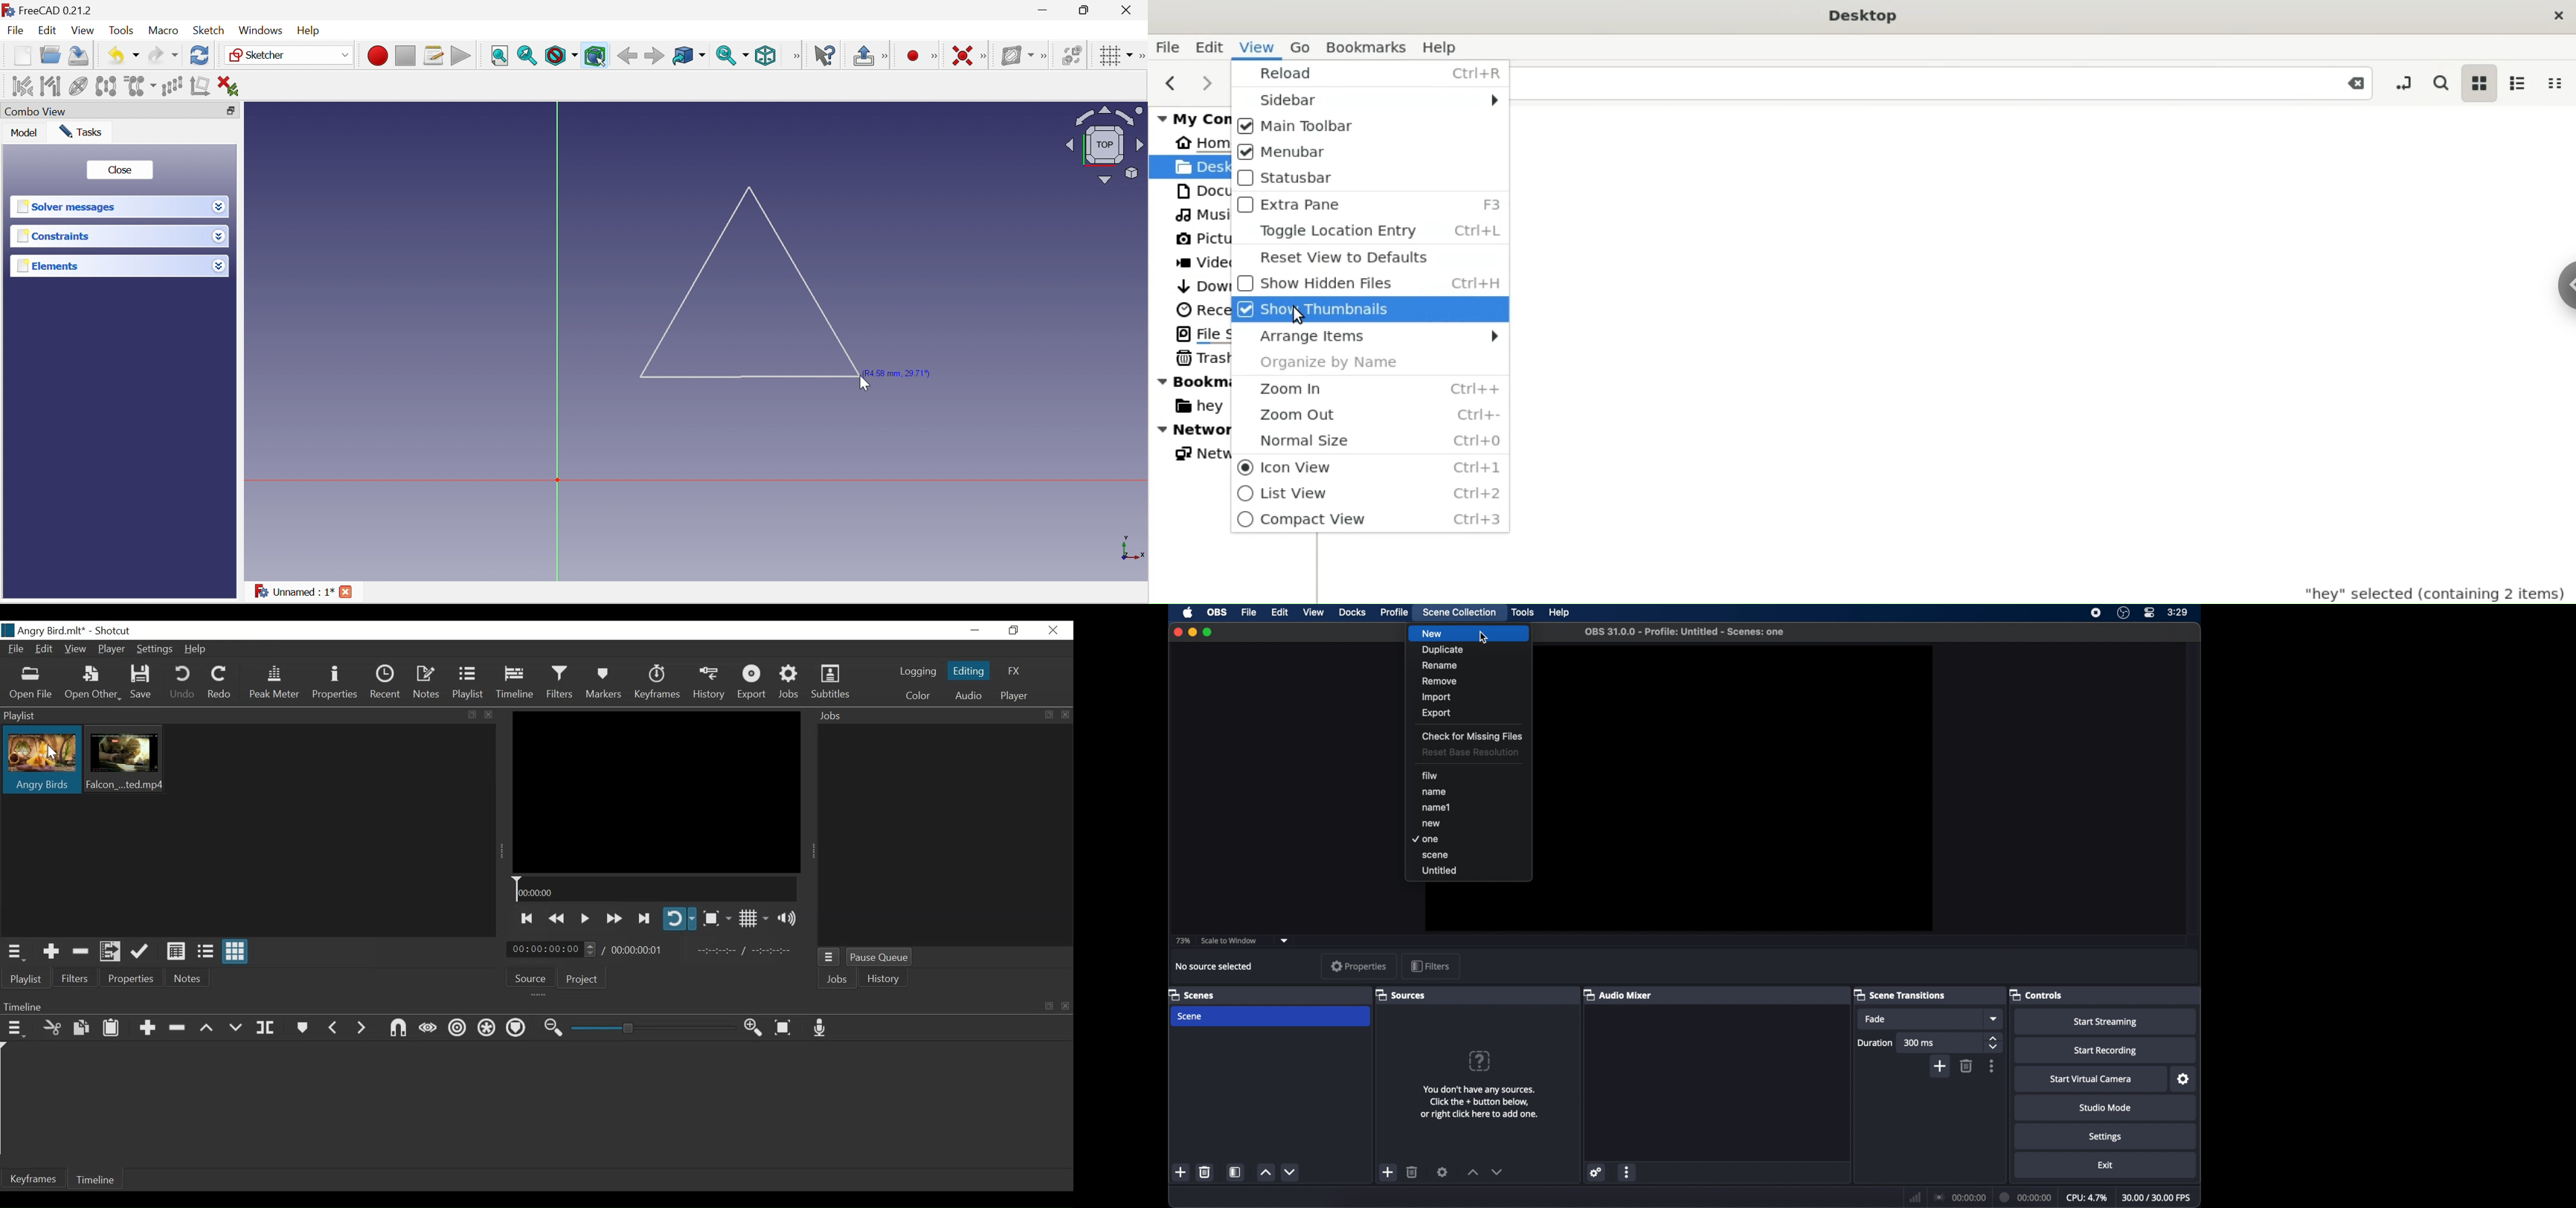  I want to click on dropdown menu, so click(1994, 1018).